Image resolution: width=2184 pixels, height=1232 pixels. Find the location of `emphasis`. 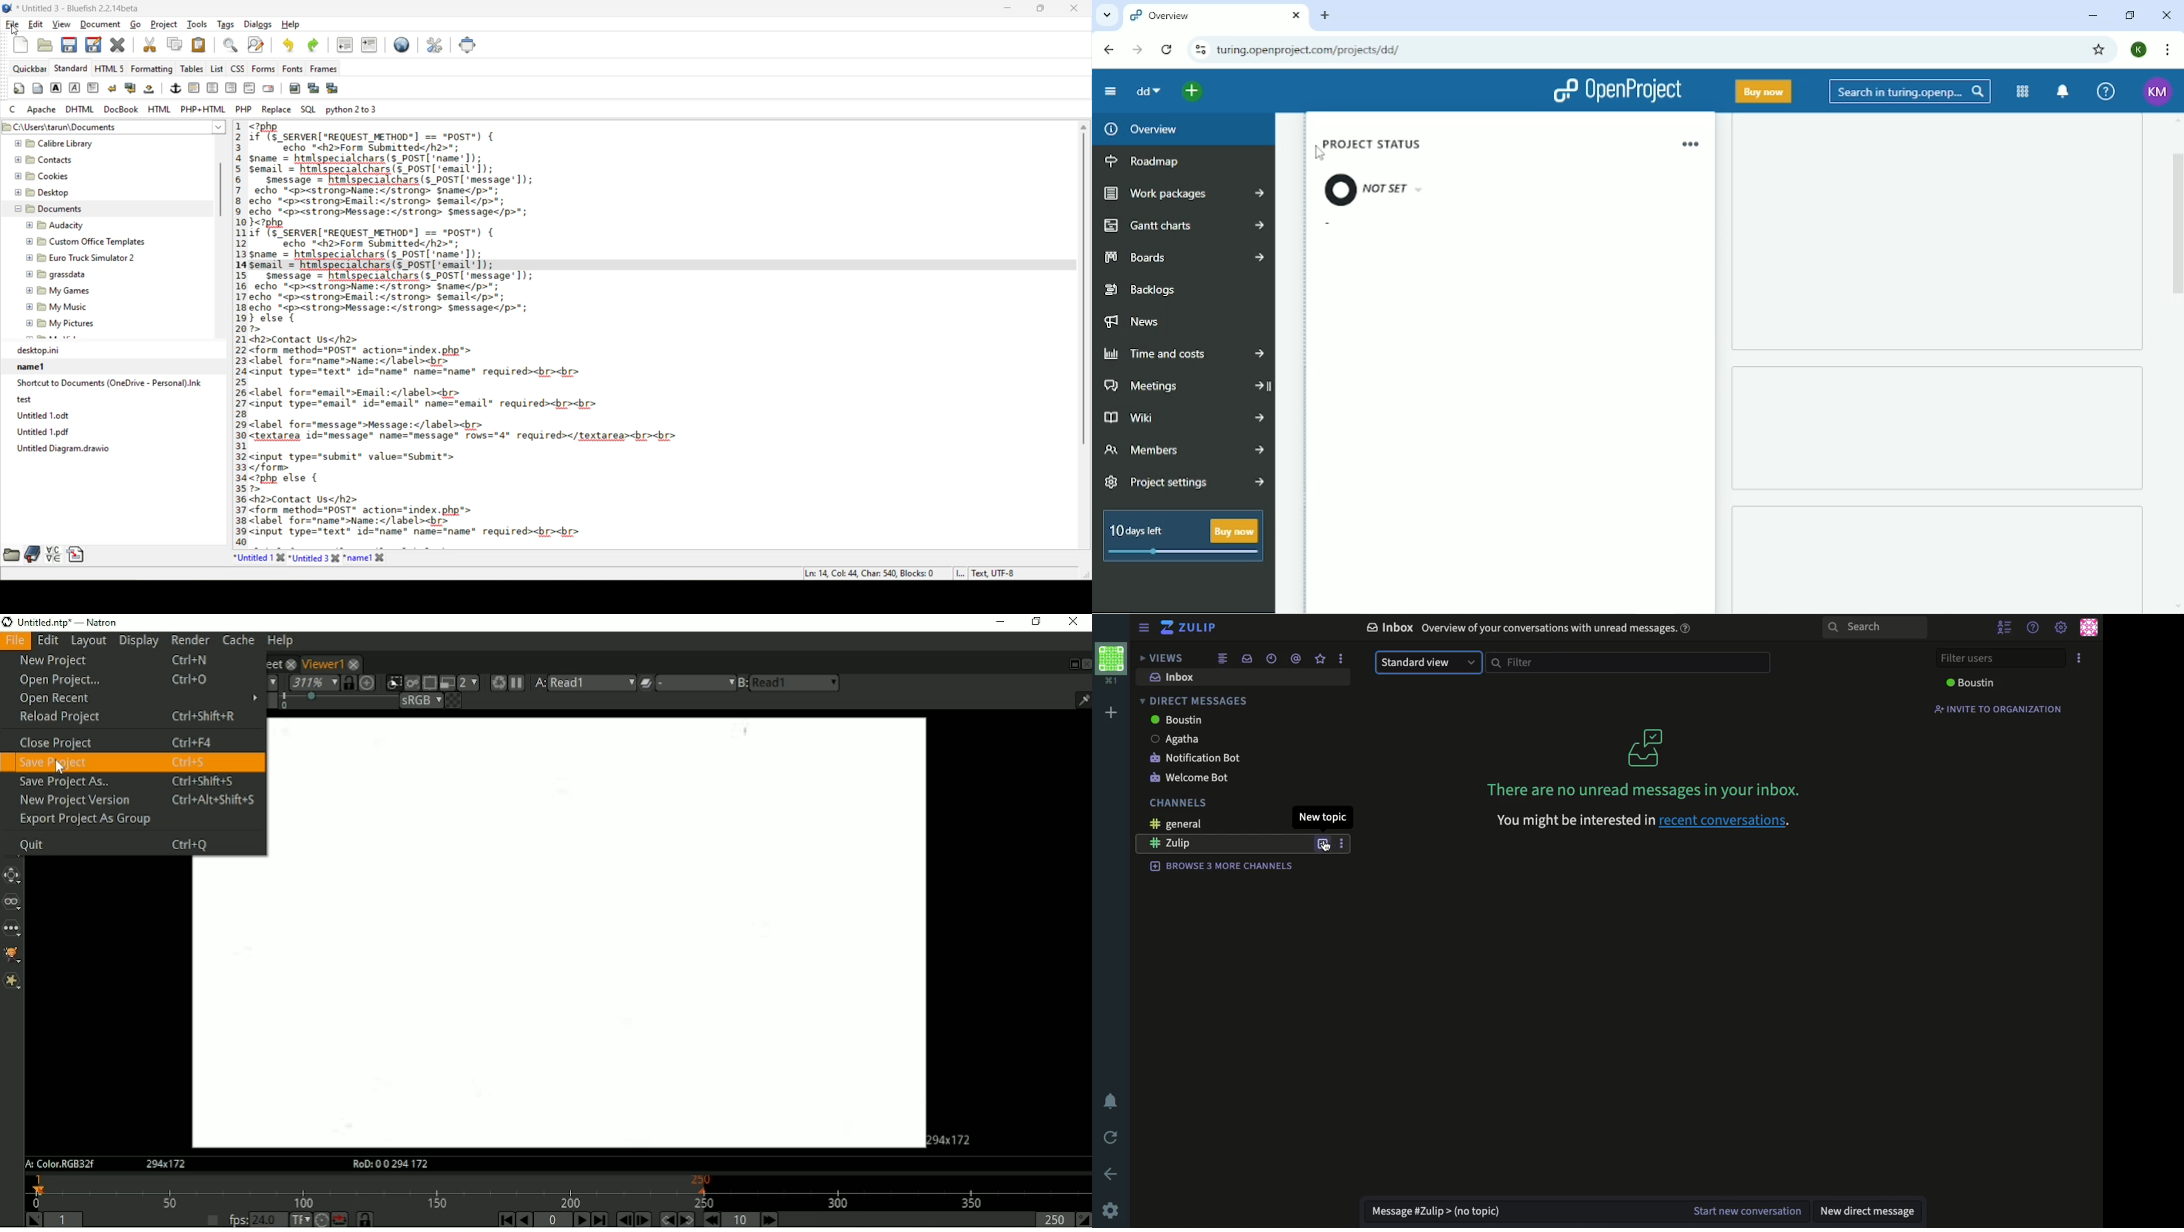

emphasis is located at coordinates (75, 88).